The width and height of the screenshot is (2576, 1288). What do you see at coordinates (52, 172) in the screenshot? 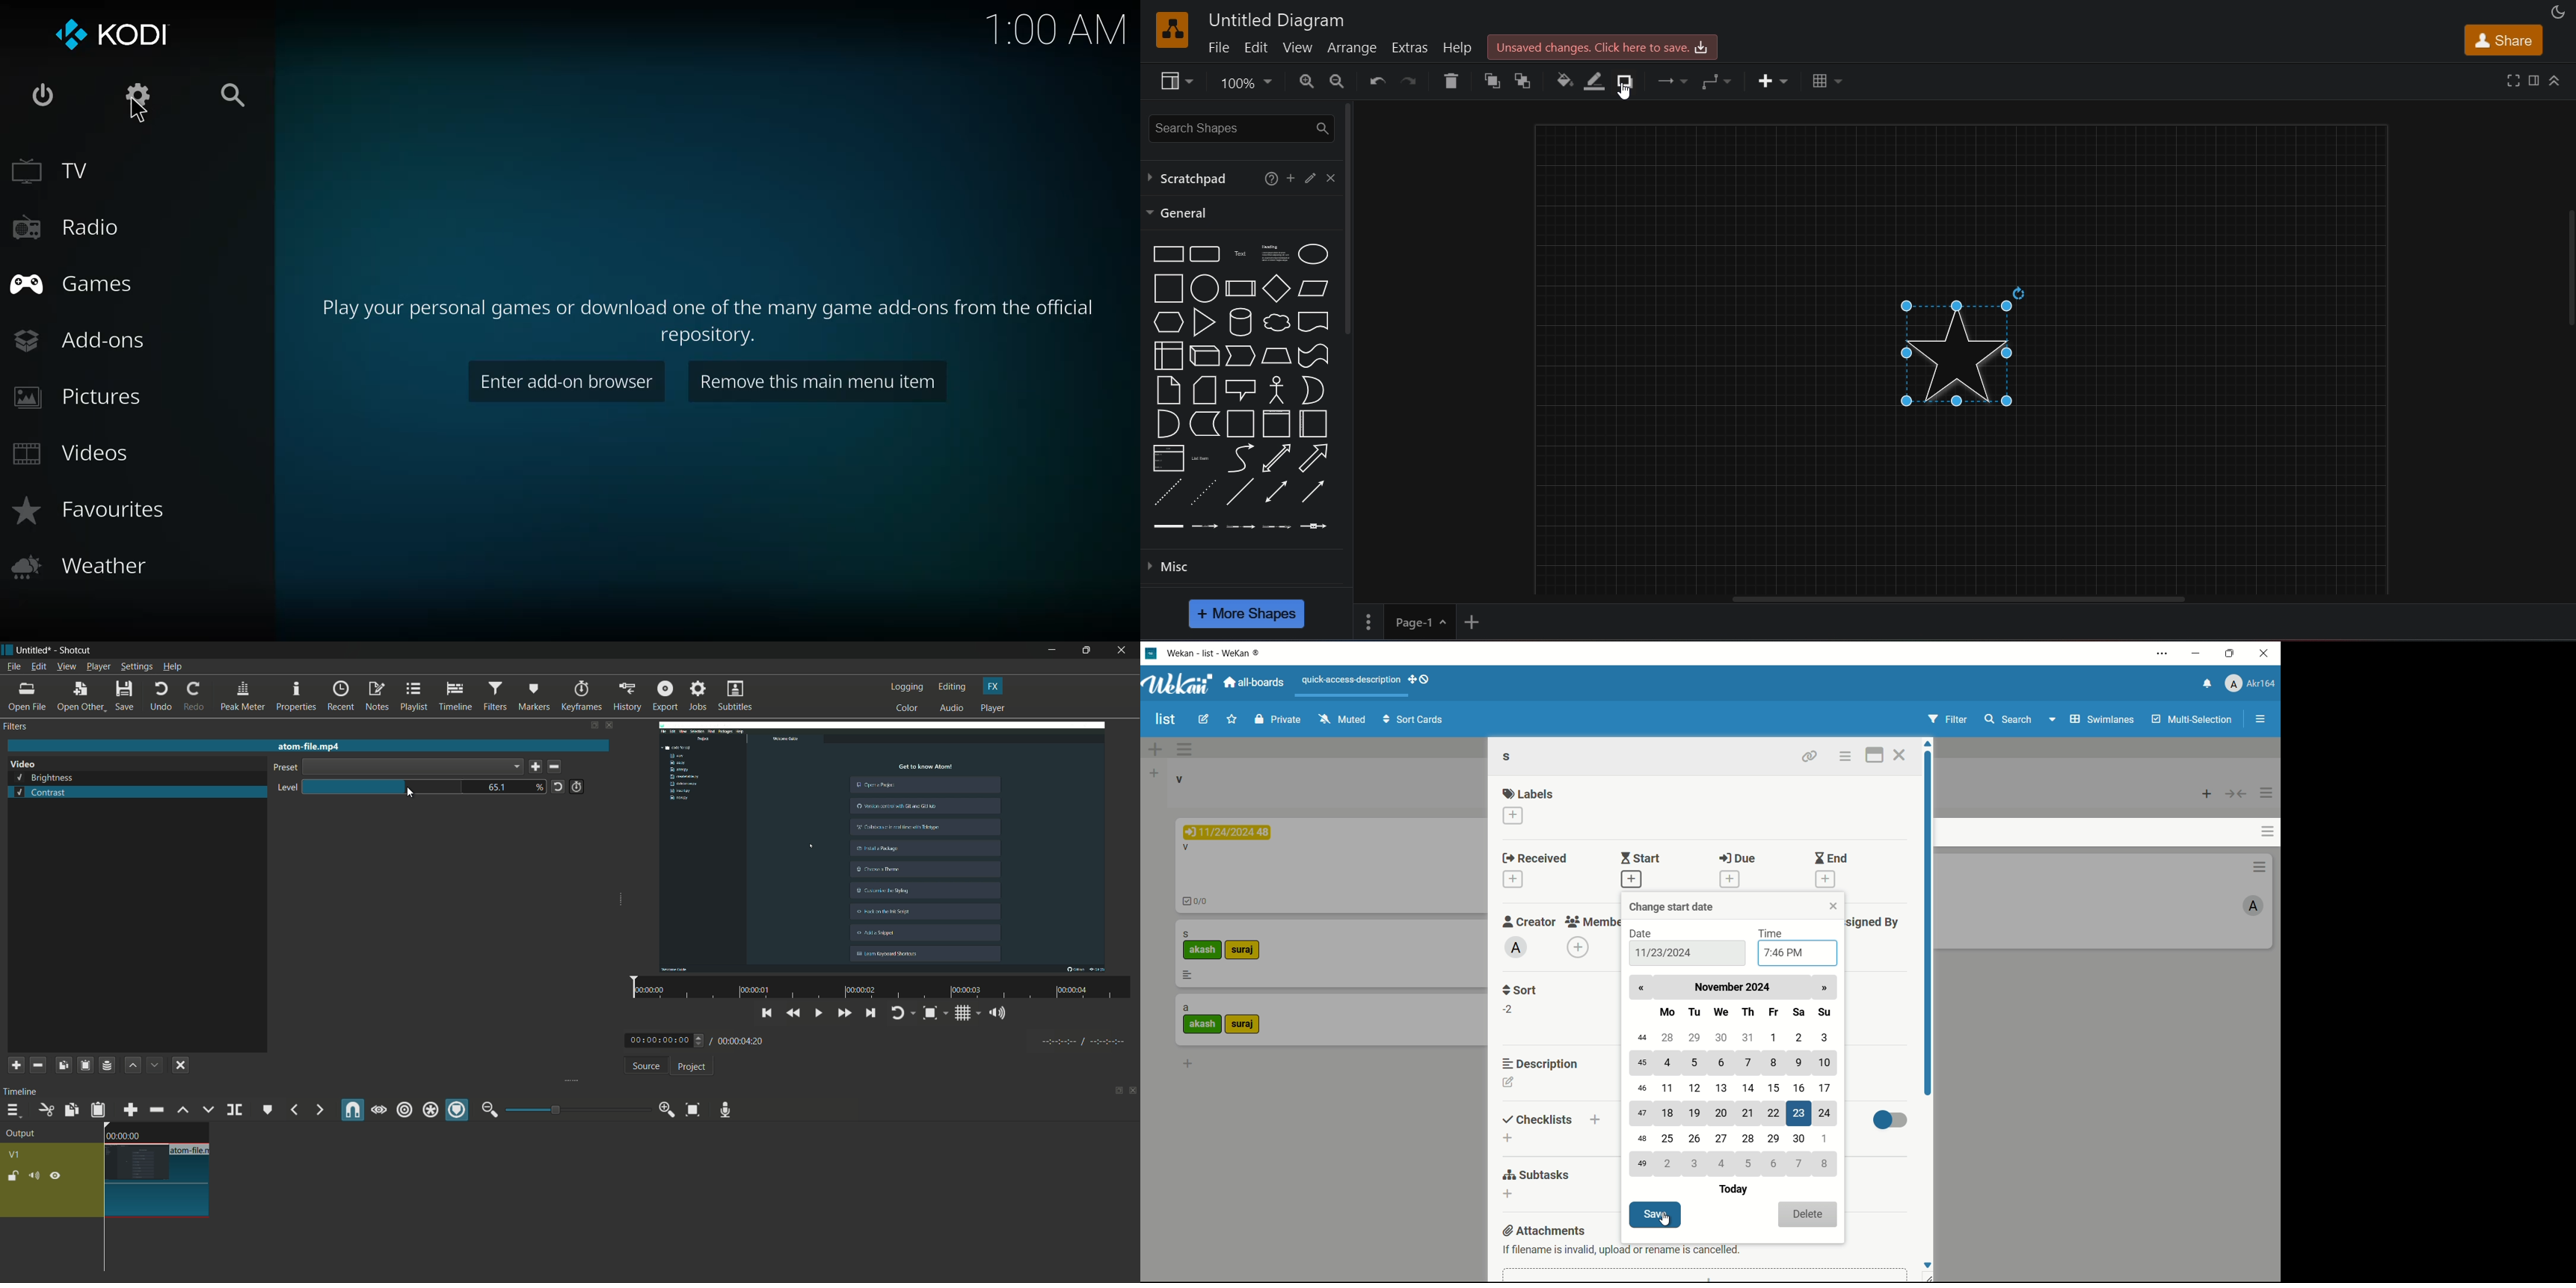
I see `tv` at bounding box center [52, 172].